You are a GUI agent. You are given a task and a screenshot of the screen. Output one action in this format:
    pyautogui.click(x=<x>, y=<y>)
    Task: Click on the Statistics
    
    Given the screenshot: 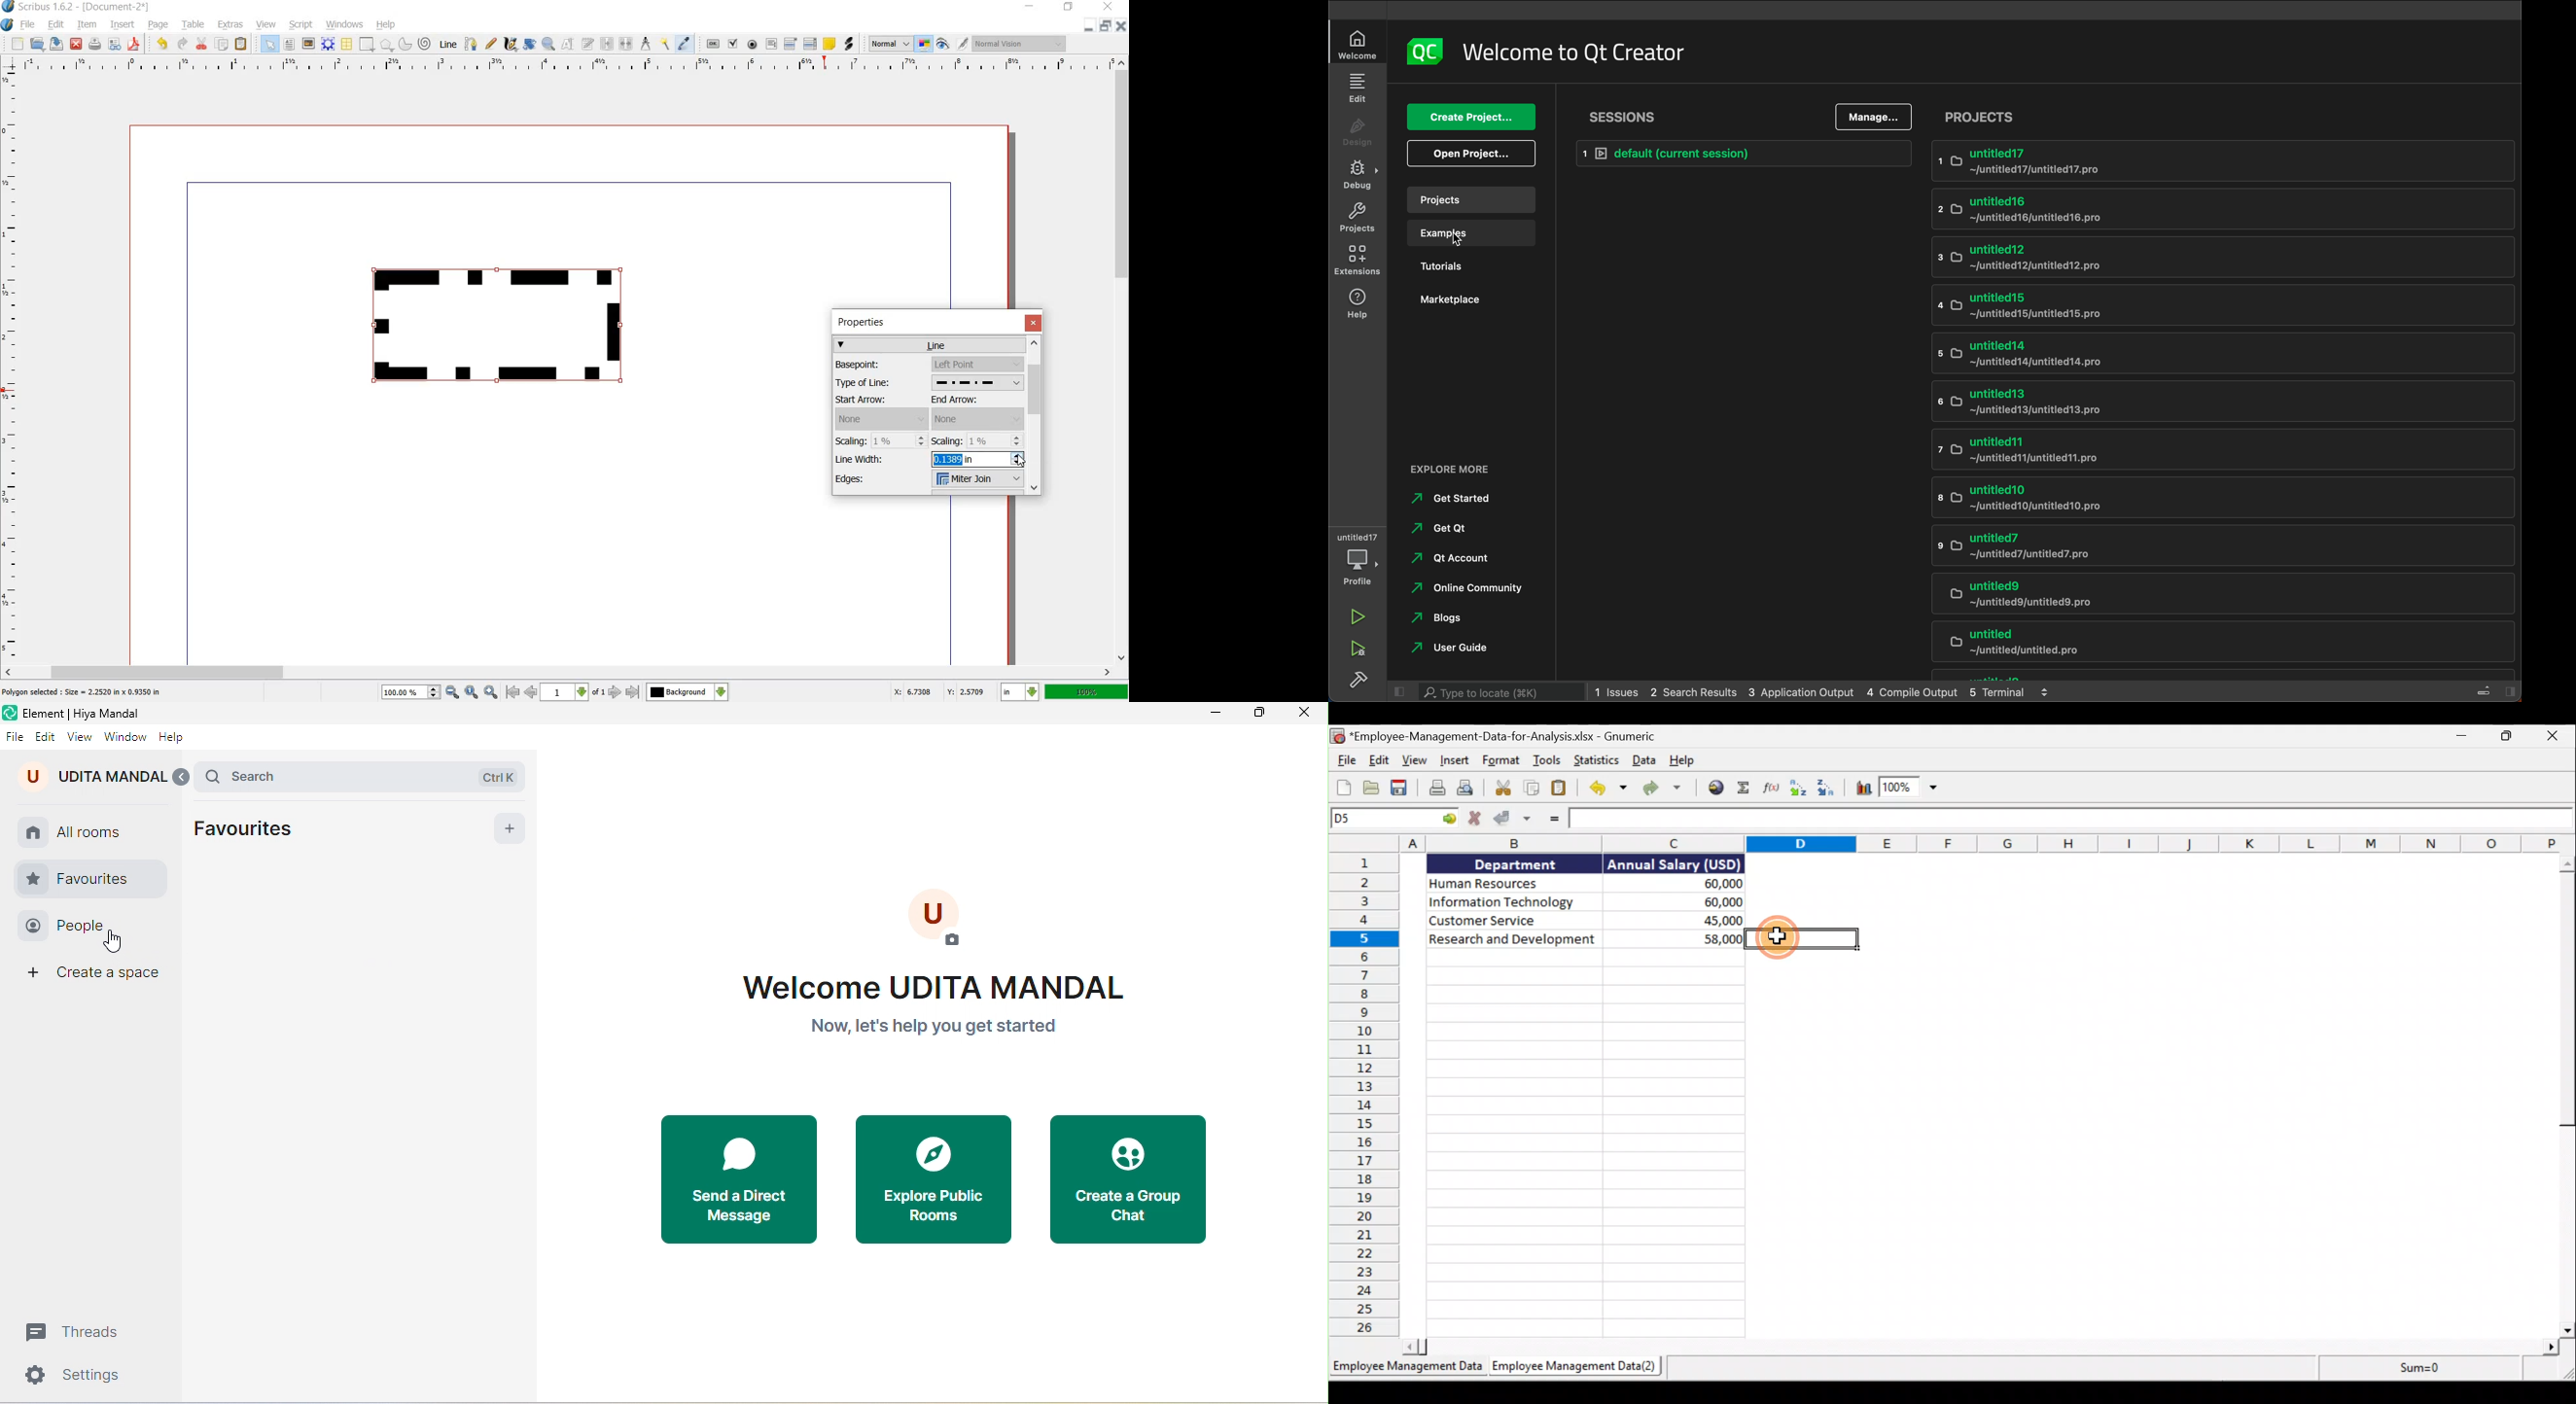 What is the action you would take?
    pyautogui.click(x=1598, y=760)
    